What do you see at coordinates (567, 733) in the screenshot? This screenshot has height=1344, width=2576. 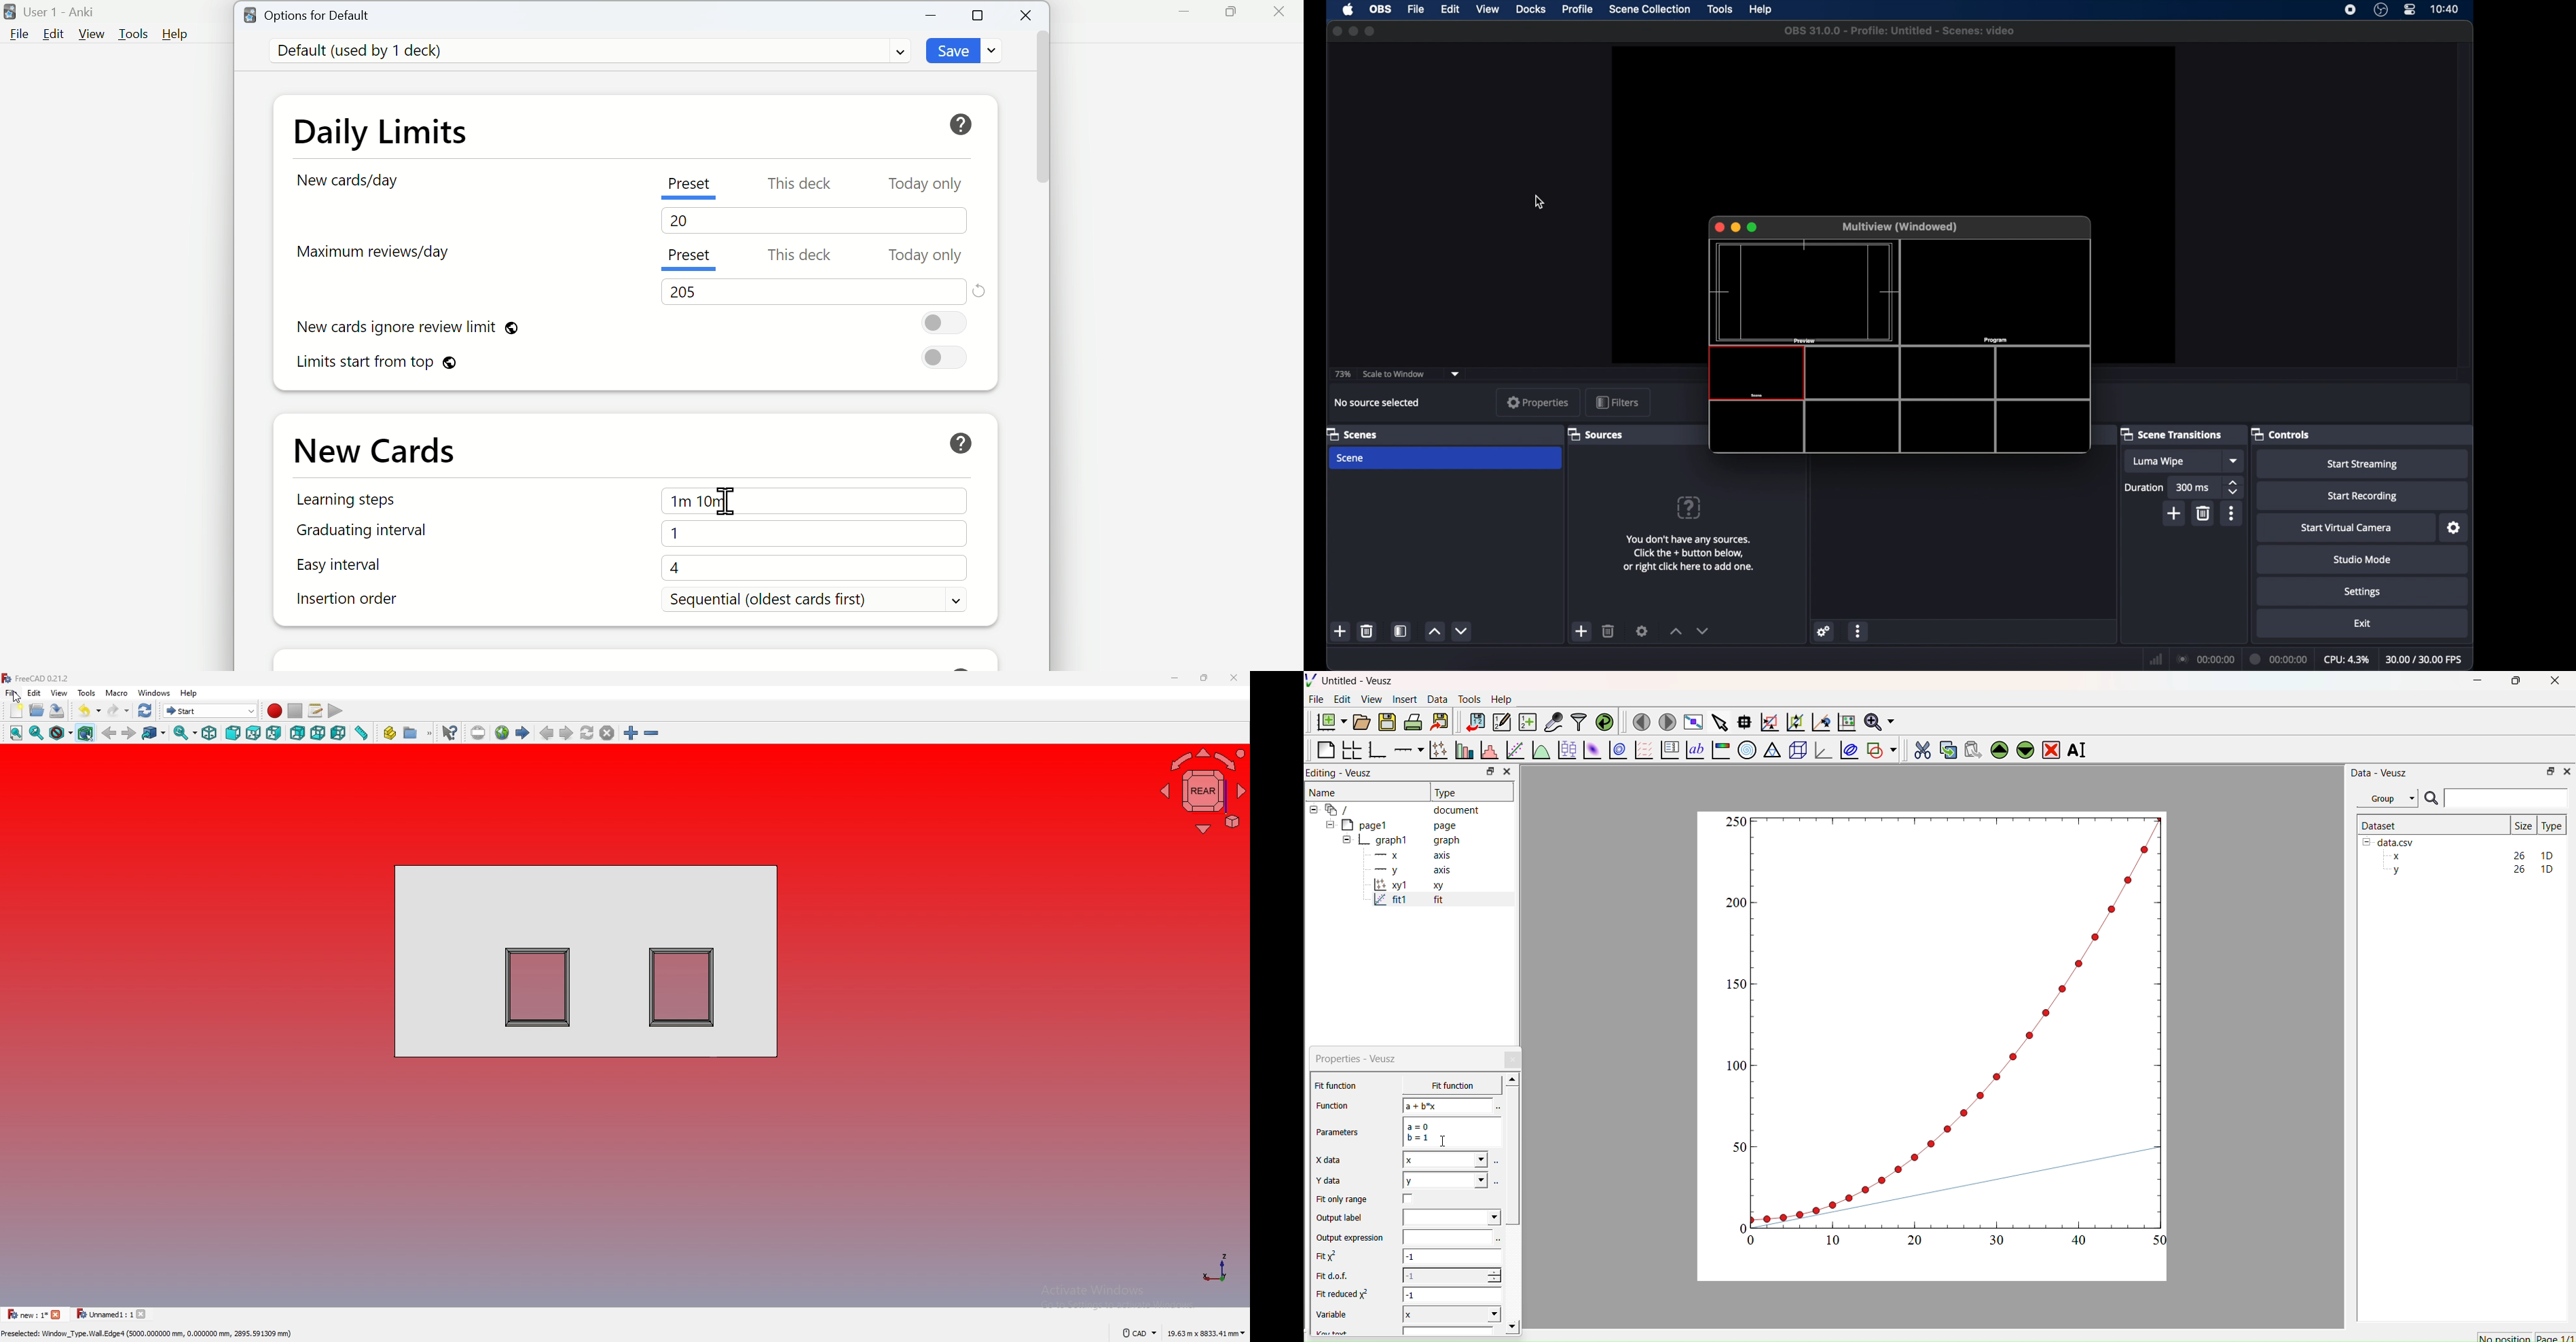 I see `next page` at bounding box center [567, 733].